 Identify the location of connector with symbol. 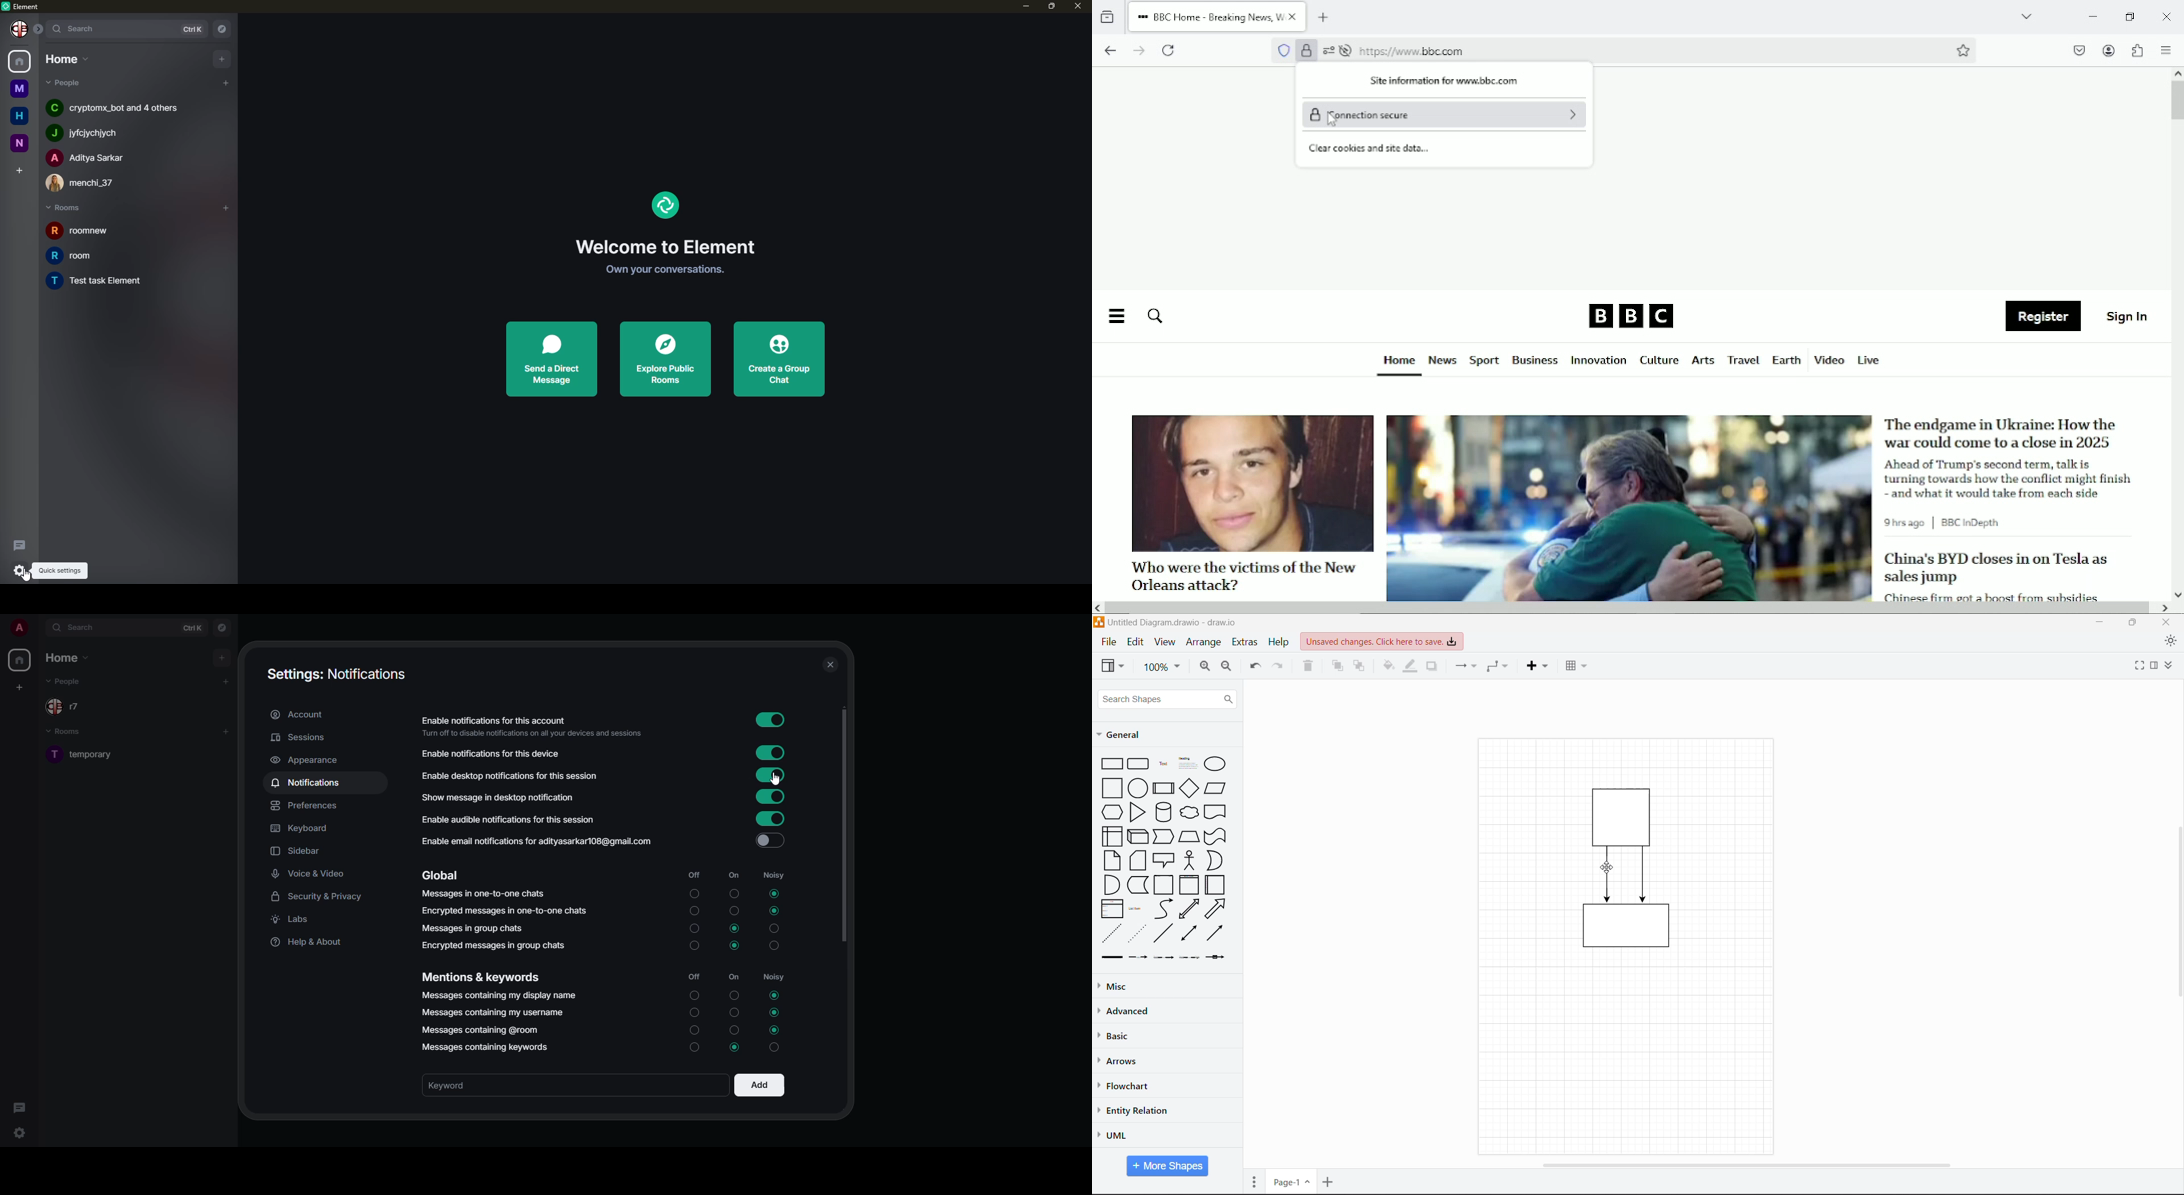
(1218, 957).